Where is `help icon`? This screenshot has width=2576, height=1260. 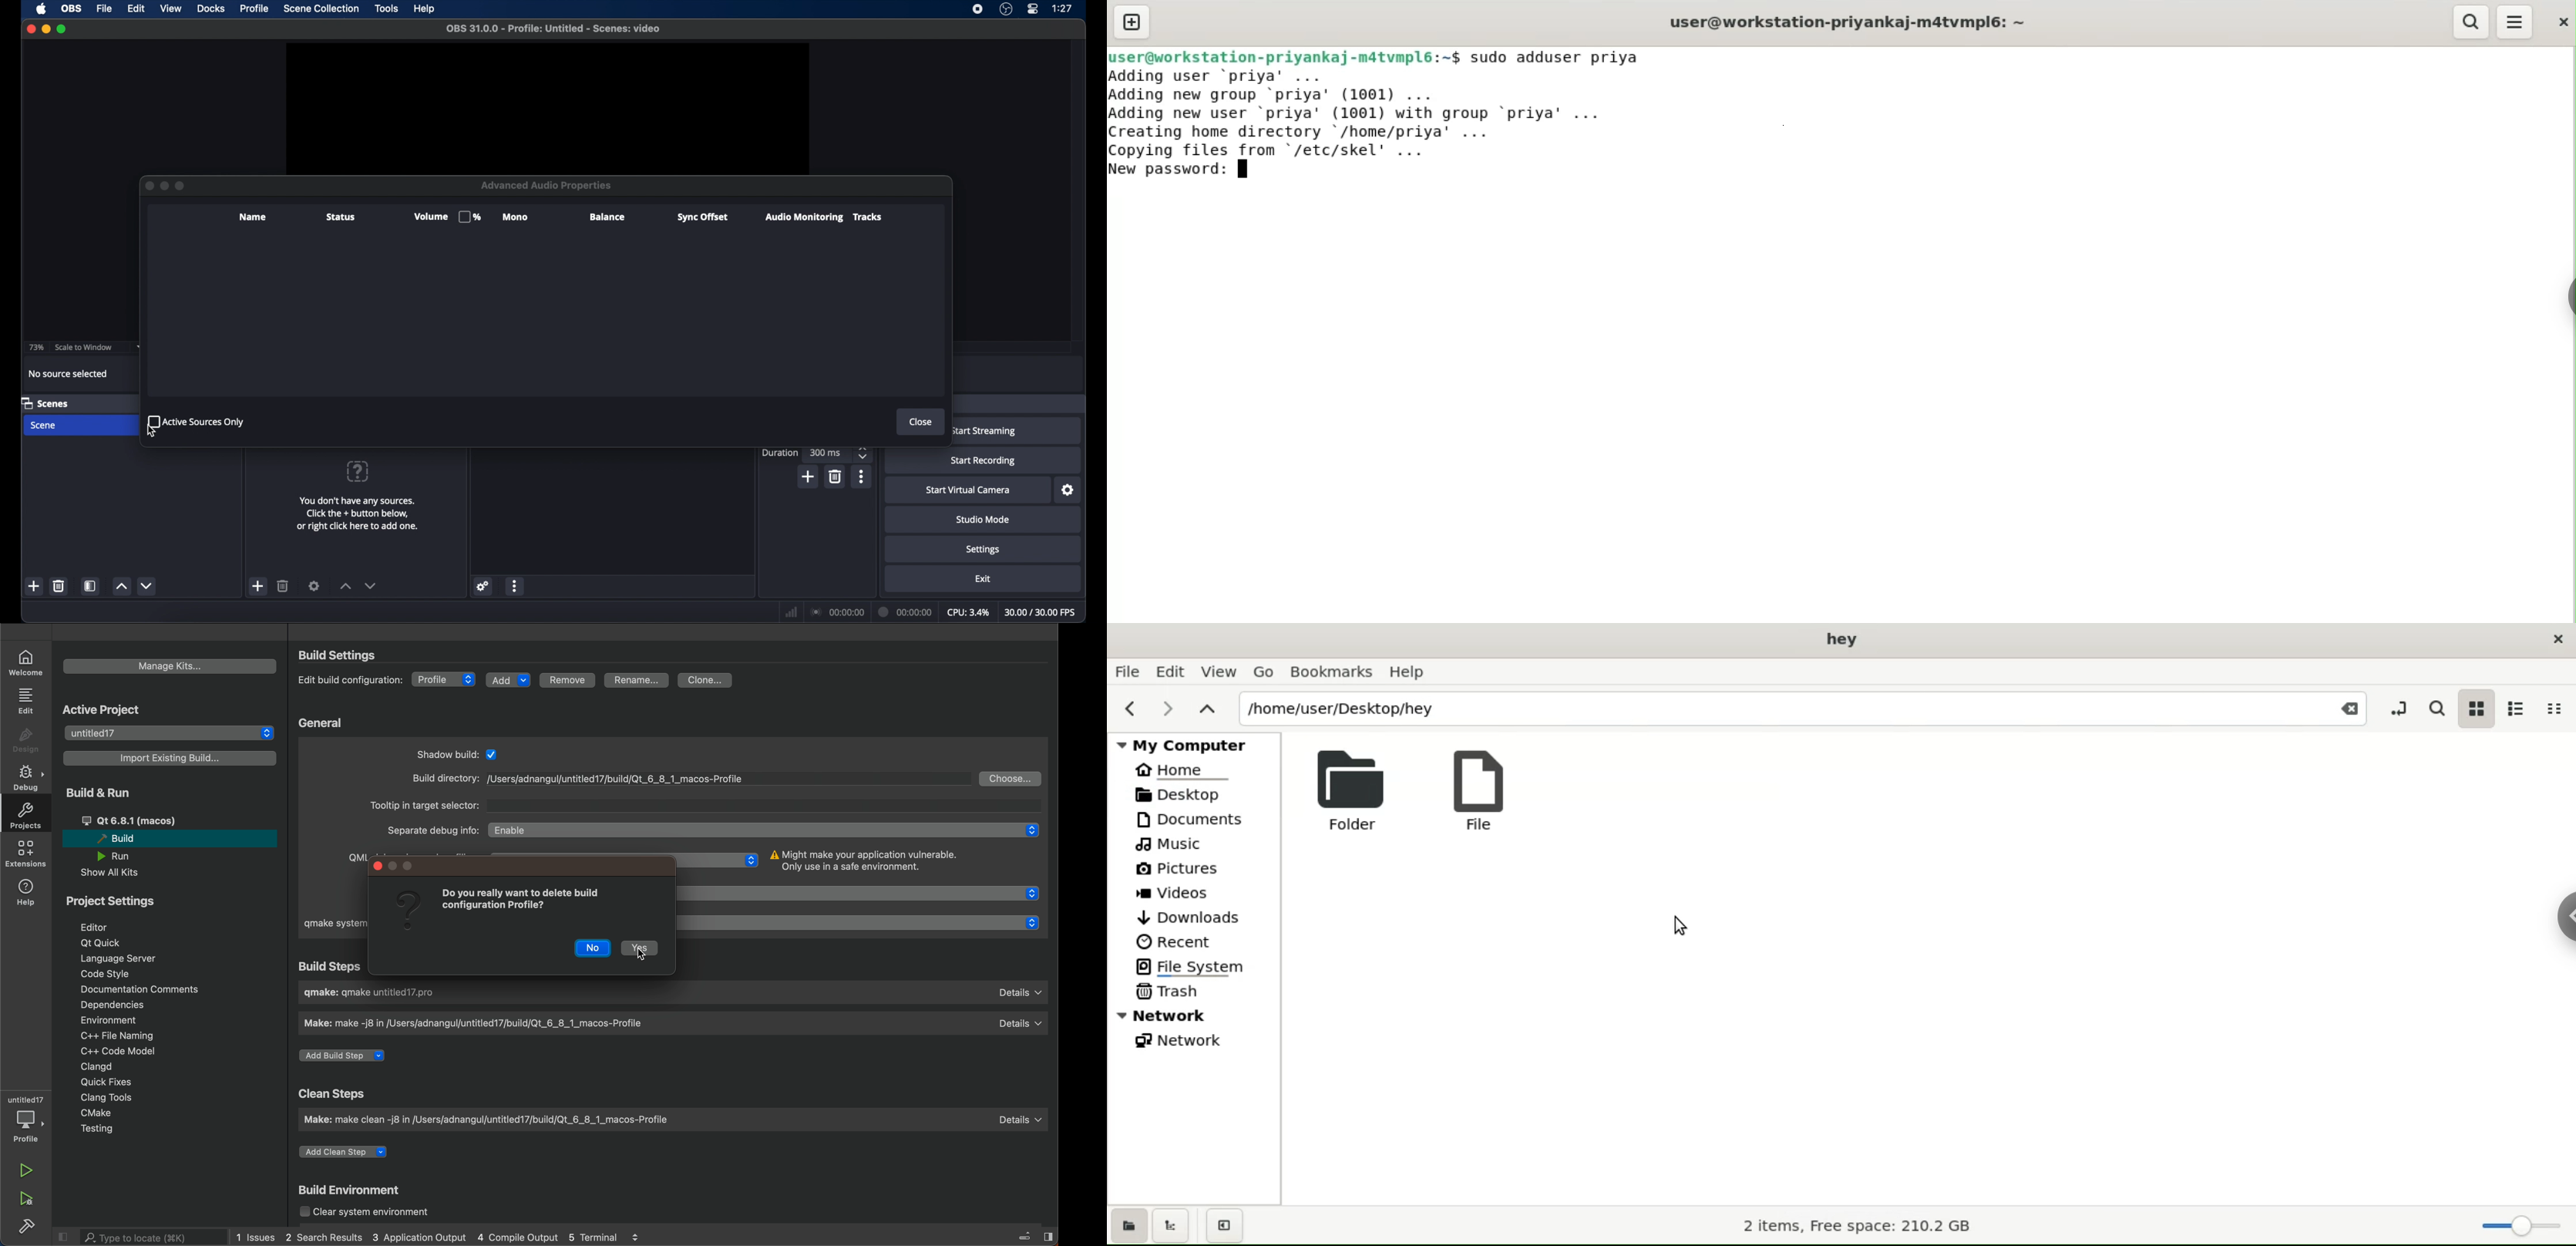 help icon is located at coordinates (357, 471).